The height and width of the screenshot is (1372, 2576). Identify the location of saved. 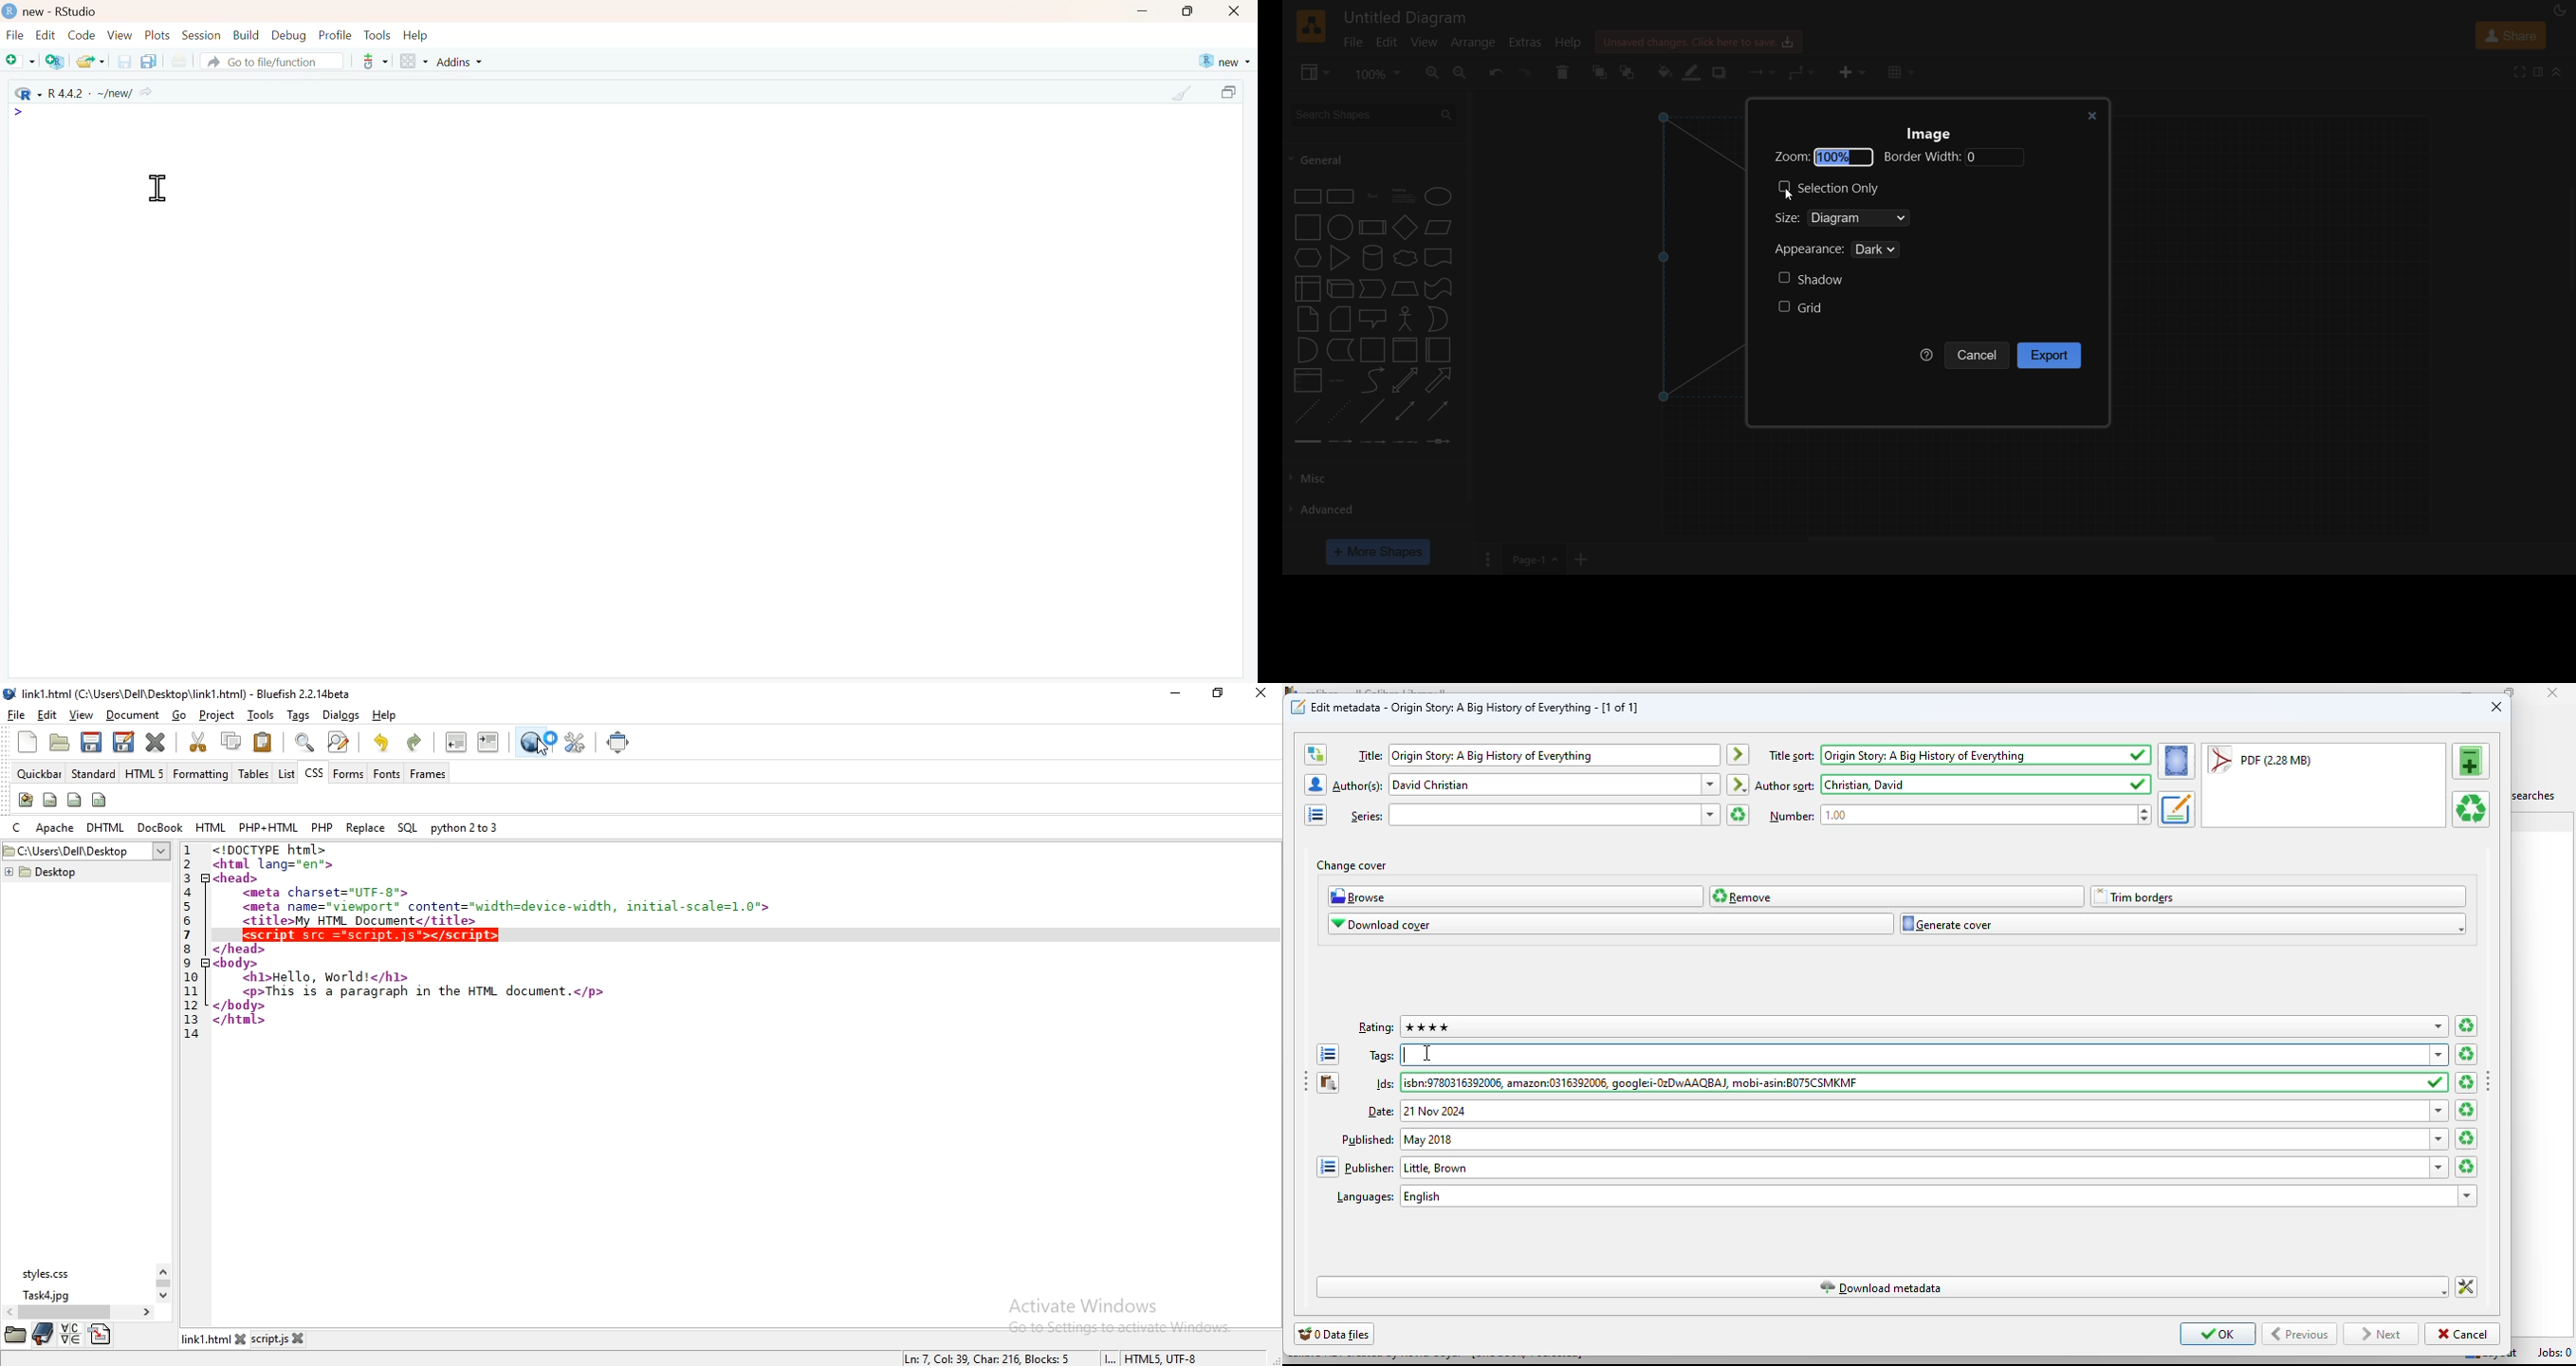
(2138, 784).